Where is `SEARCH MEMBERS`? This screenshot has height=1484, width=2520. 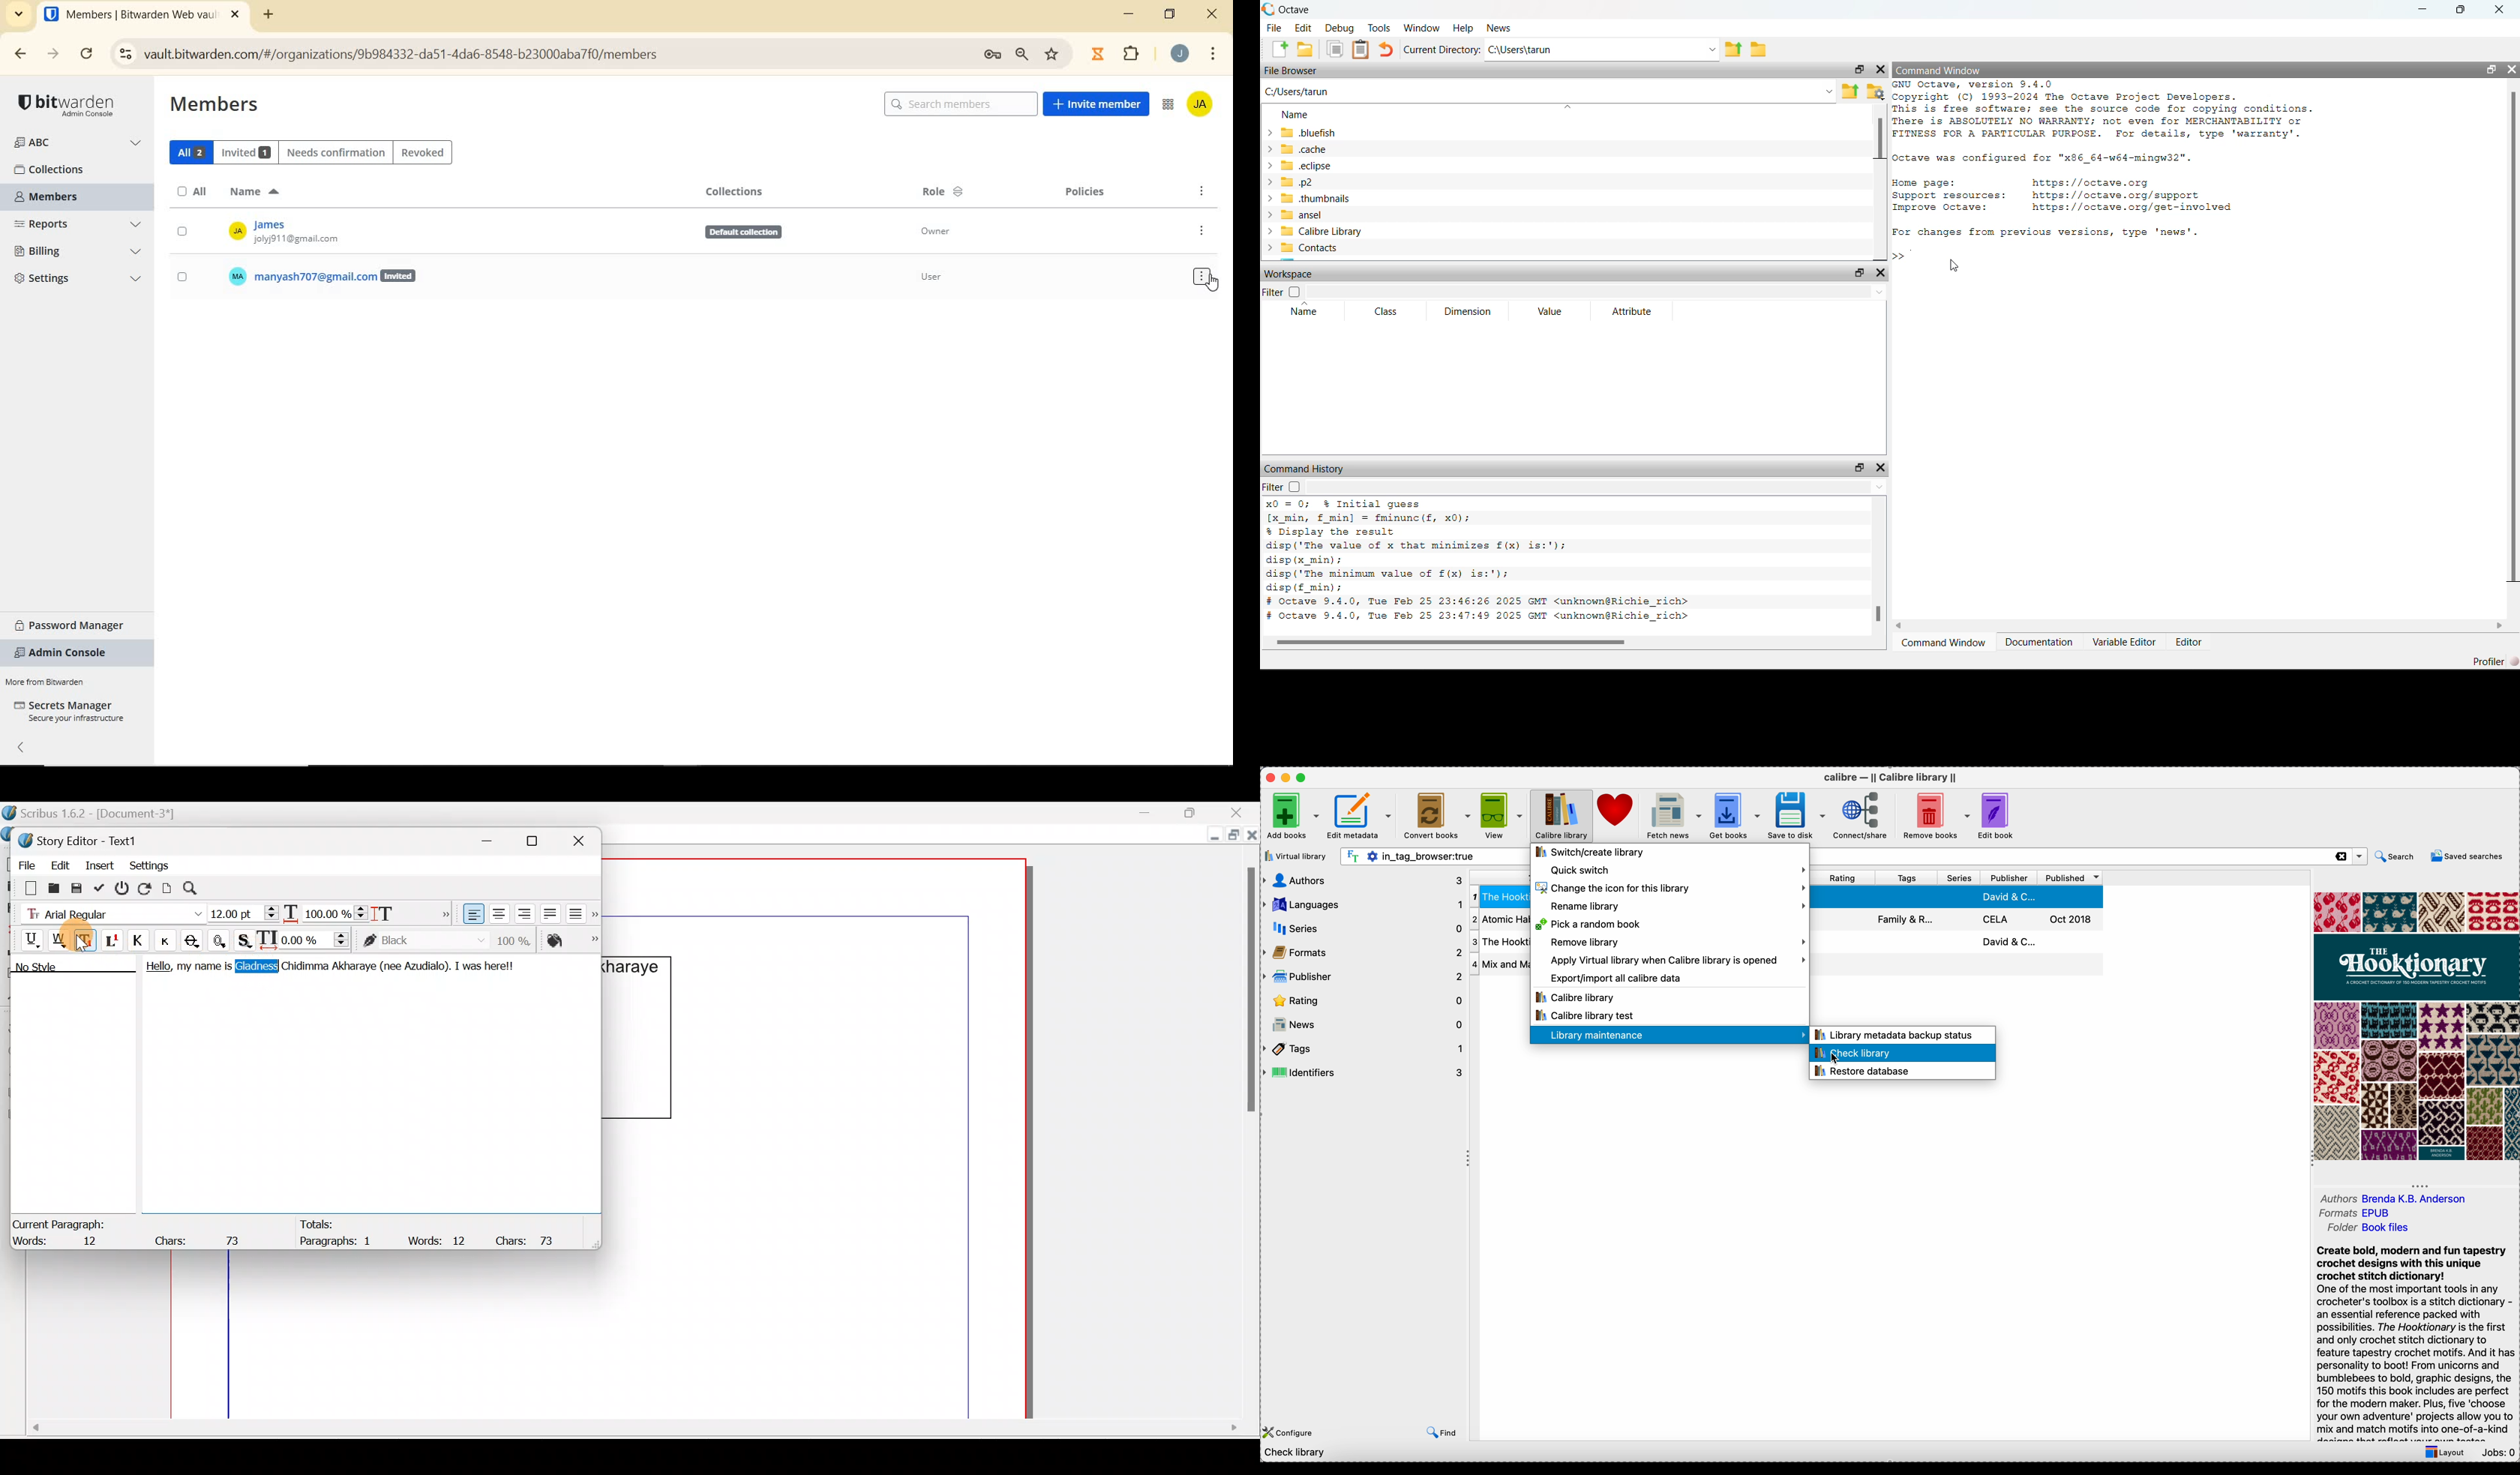 SEARCH MEMBERS is located at coordinates (960, 104).